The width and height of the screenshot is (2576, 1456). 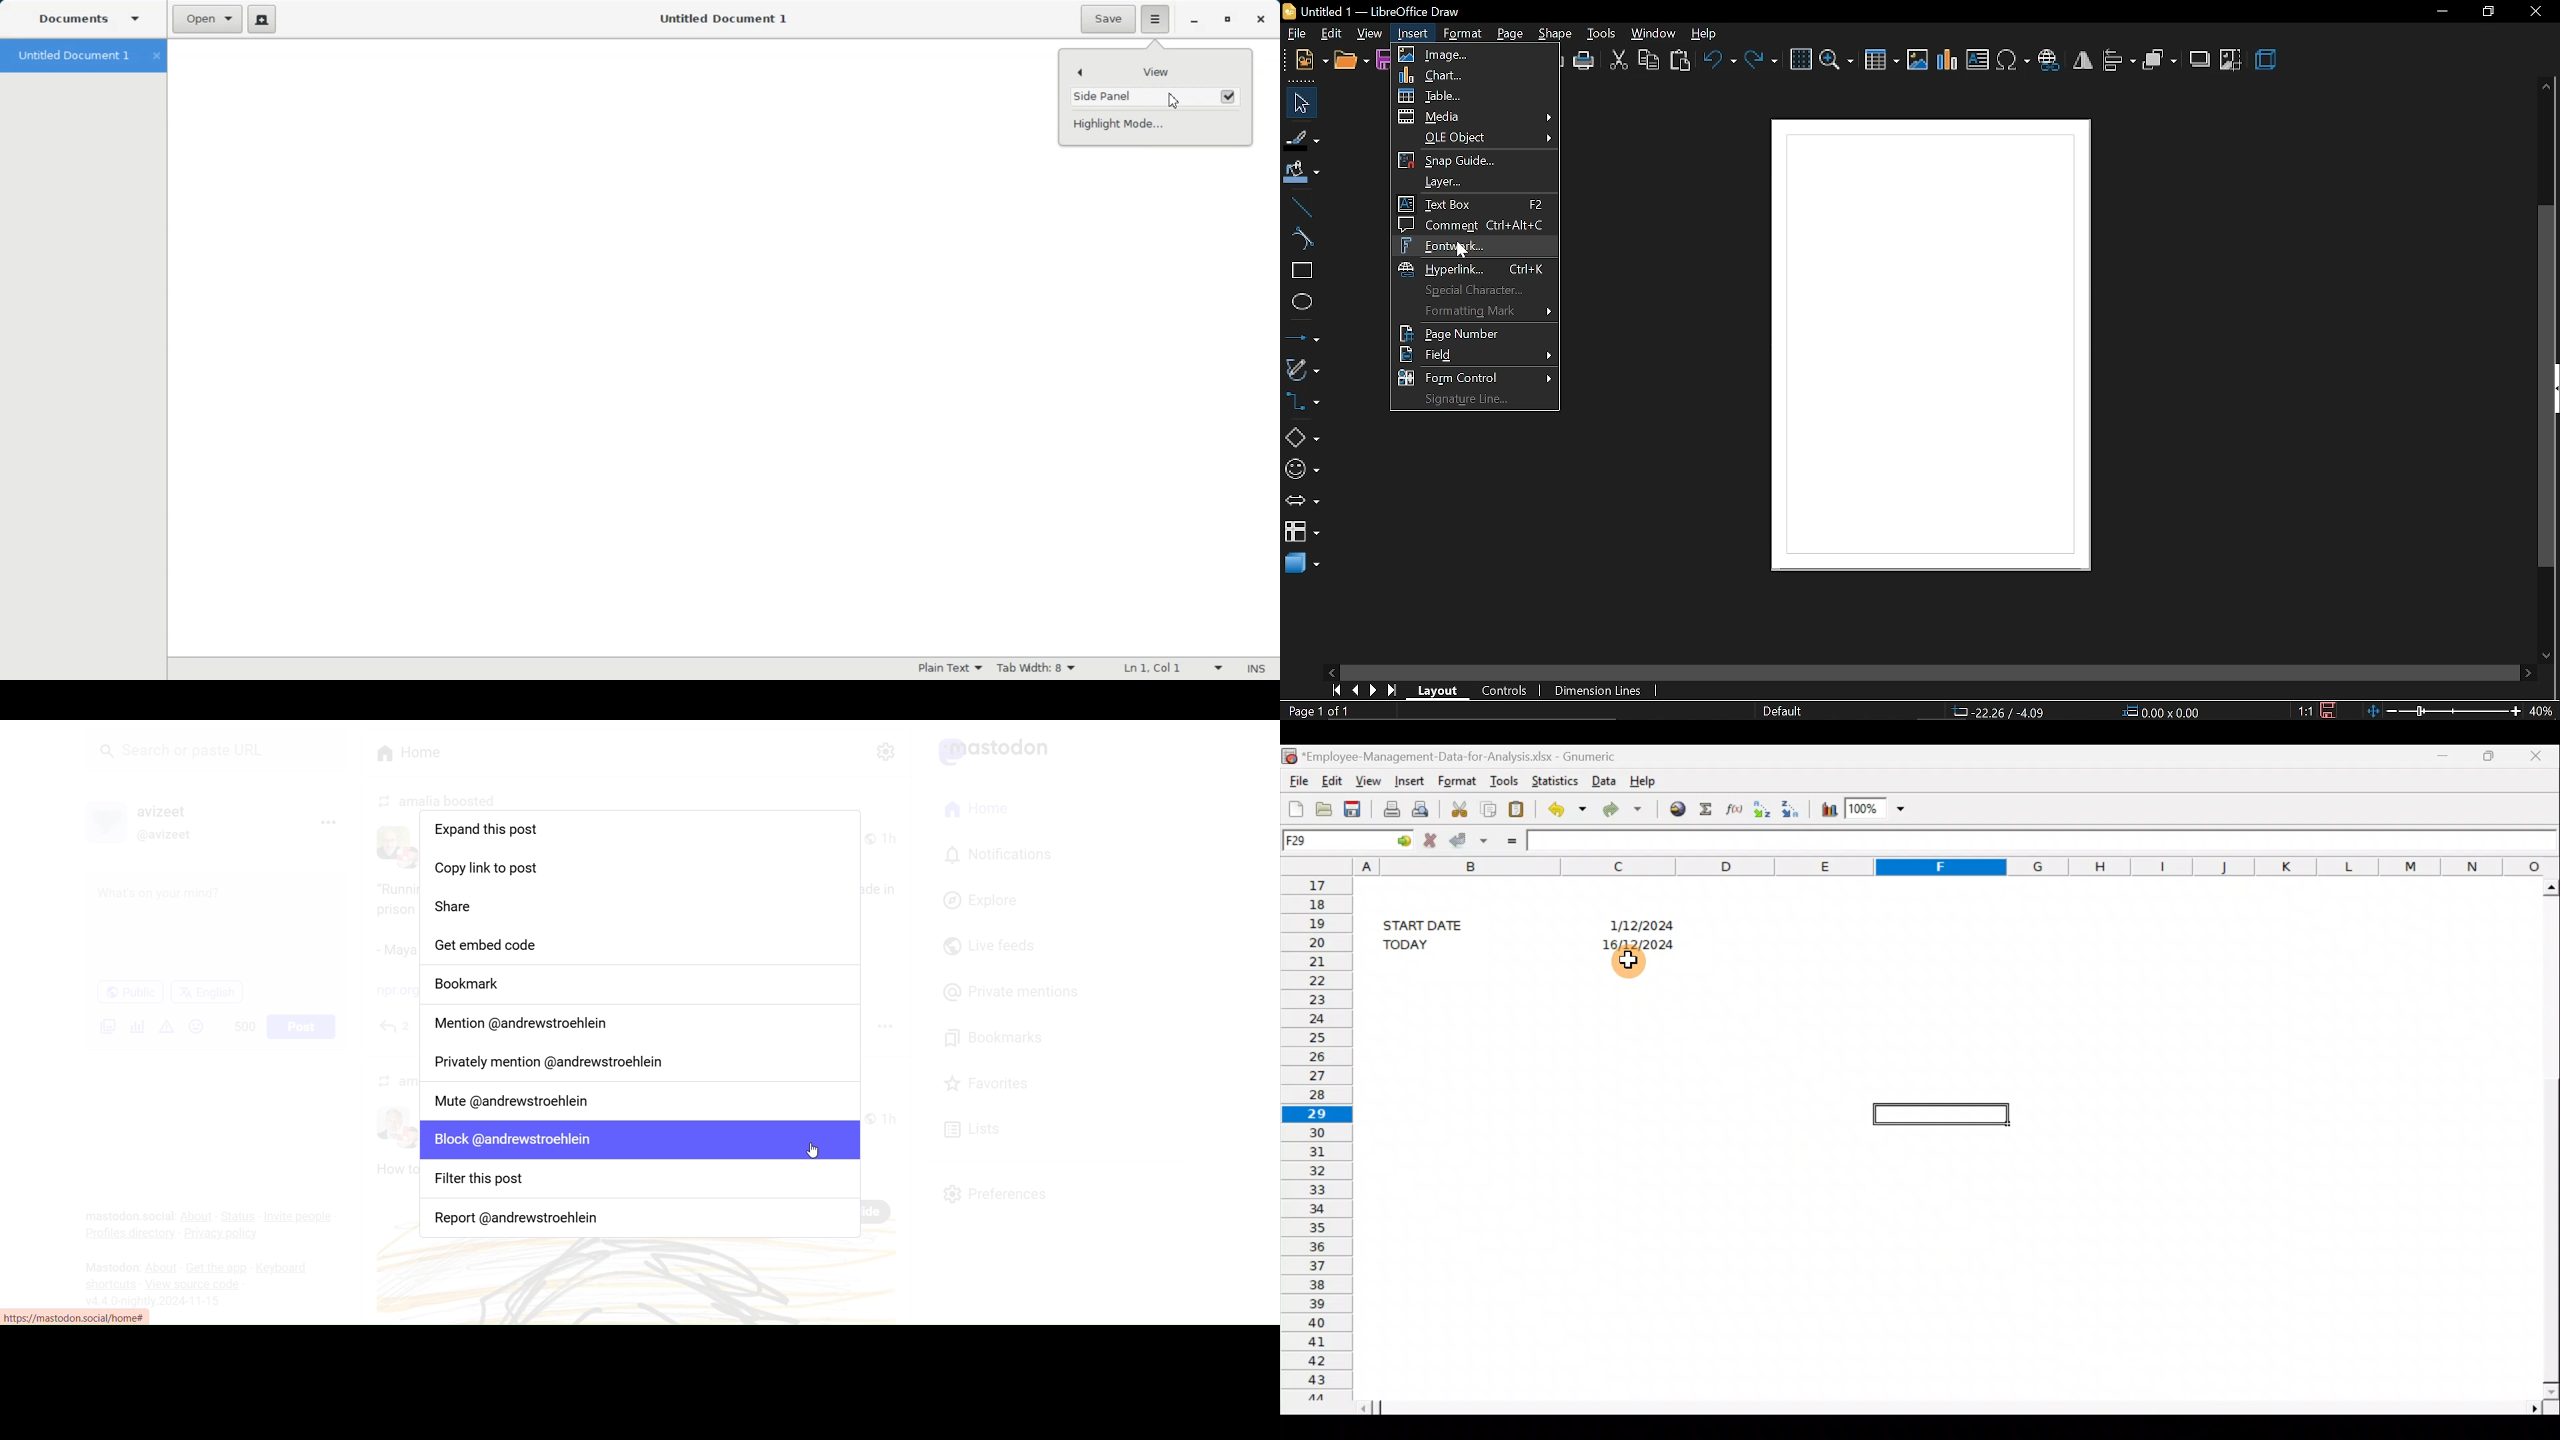 What do you see at coordinates (1926, 354) in the screenshot?
I see `current canvas` at bounding box center [1926, 354].